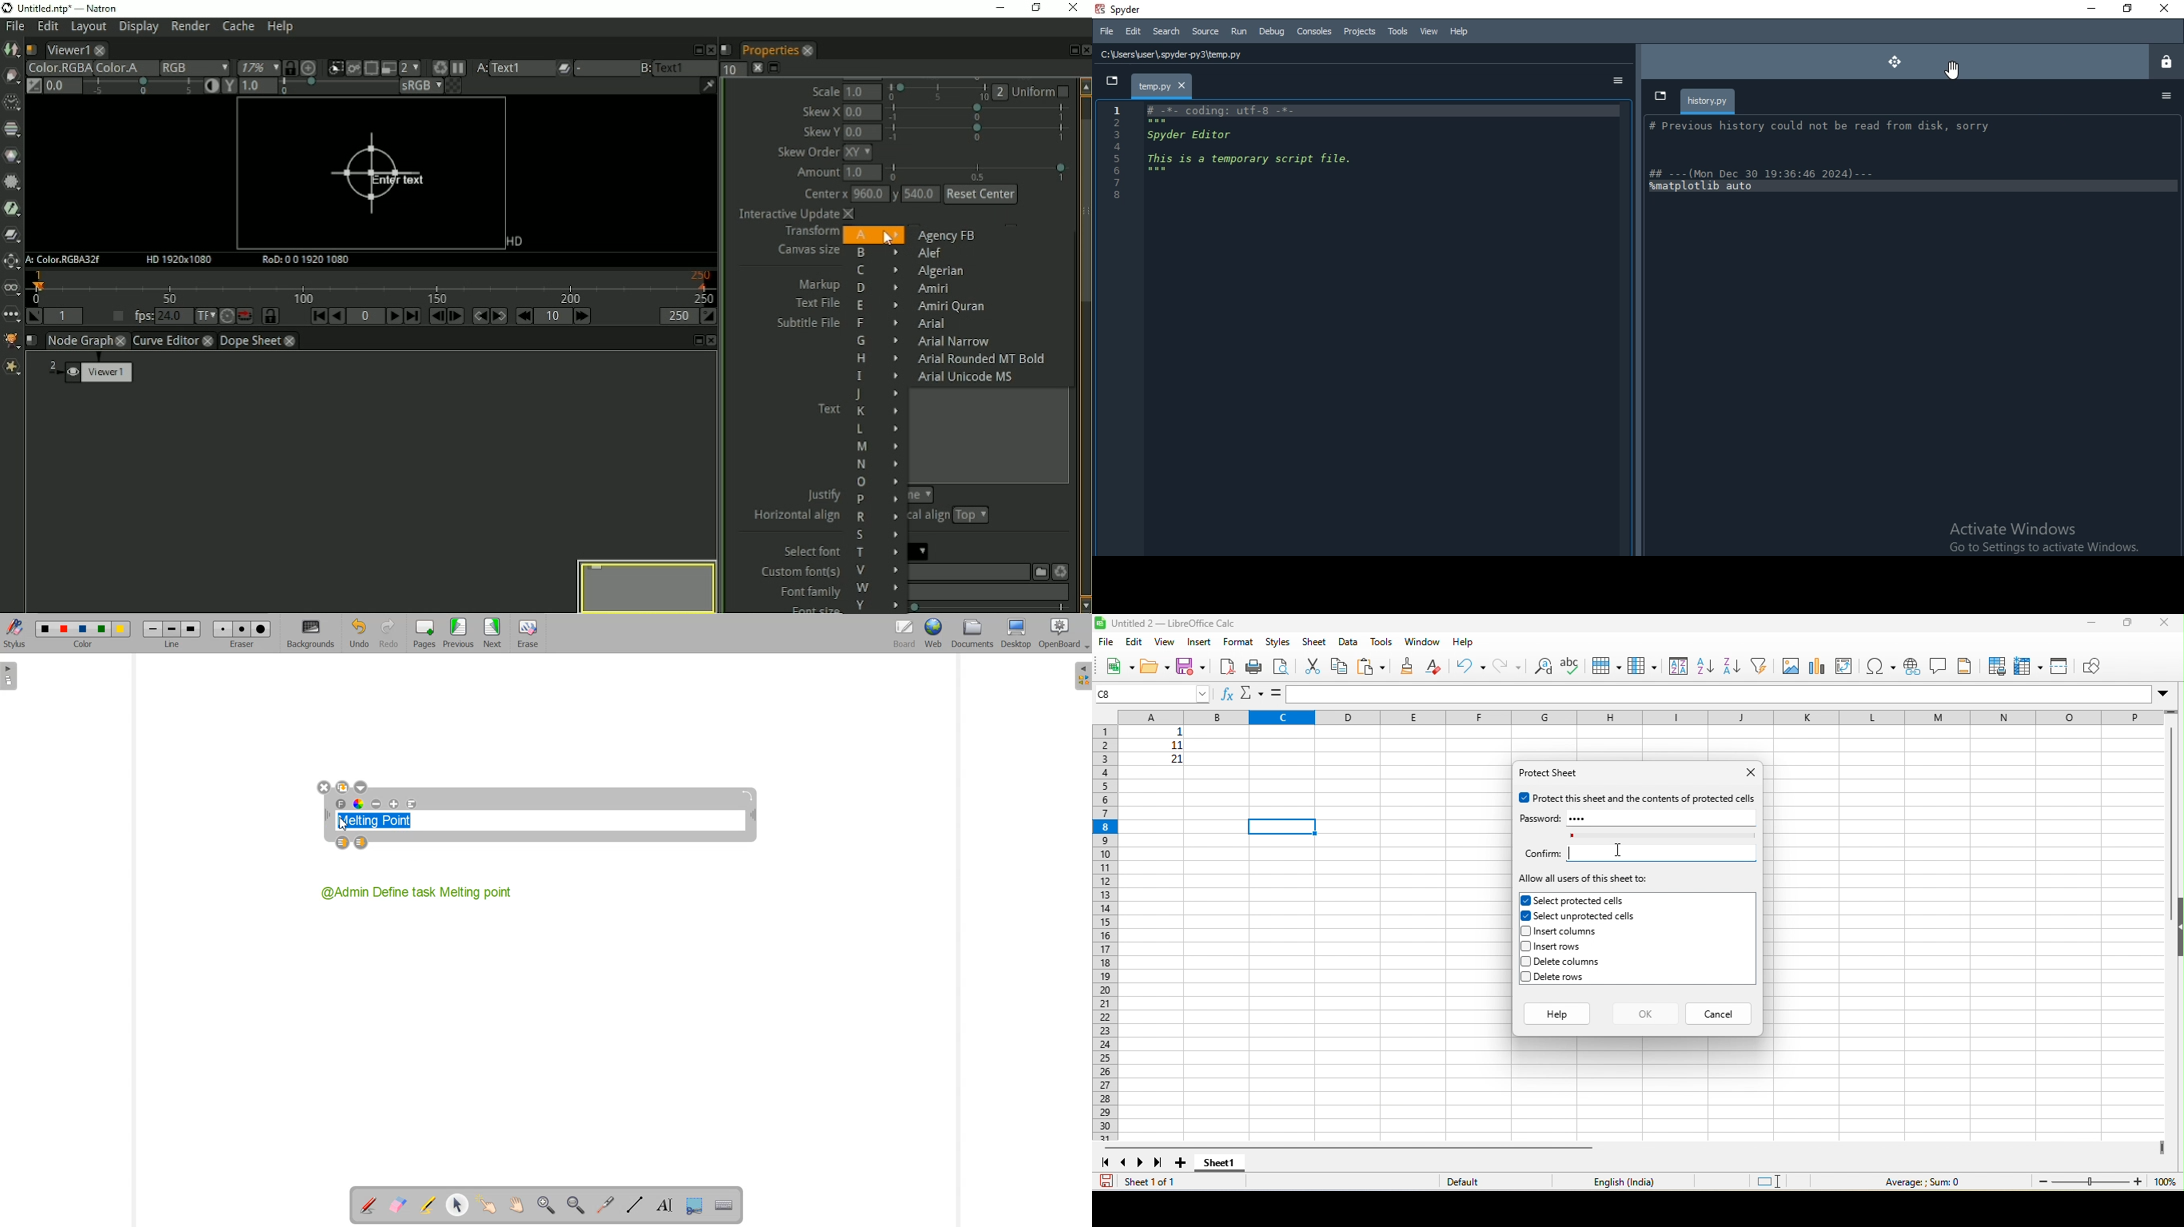 This screenshot has width=2184, height=1232. Describe the element at coordinates (1239, 643) in the screenshot. I see `format` at that location.